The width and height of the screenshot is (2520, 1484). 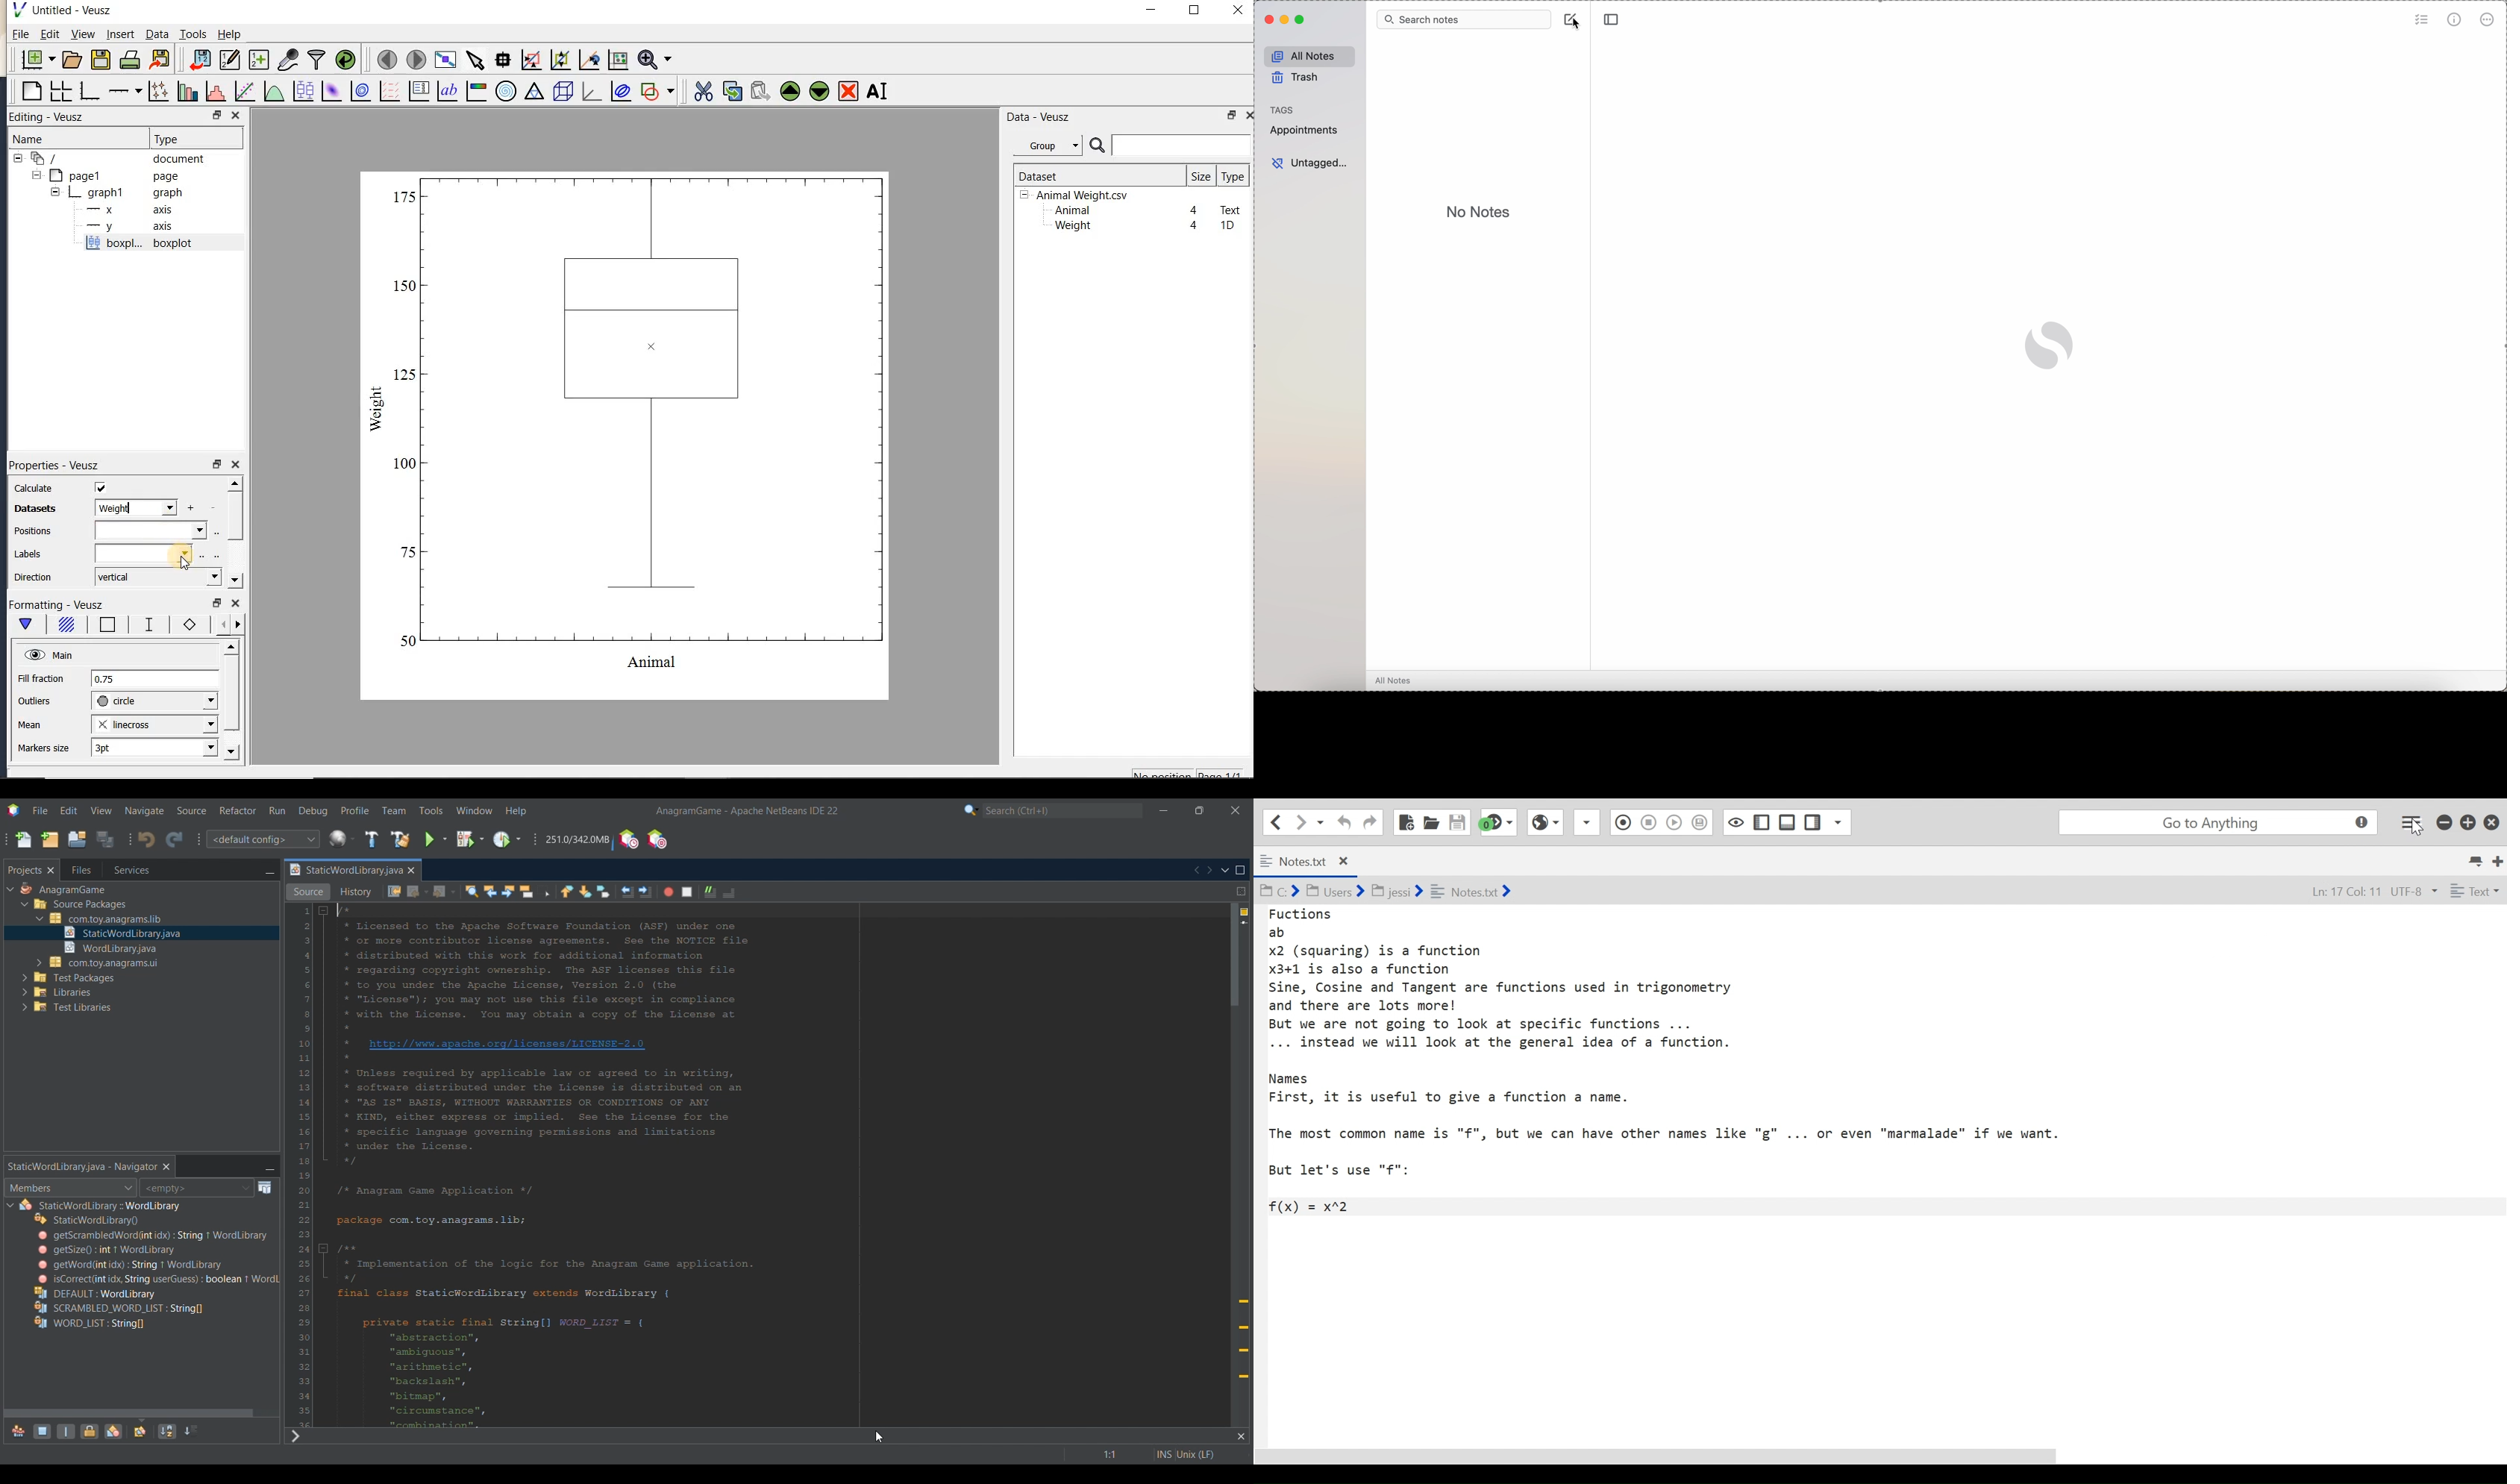 What do you see at coordinates (1195, 10) in the screenshot?
I see `maximize` at bounding box center [1195, 10].